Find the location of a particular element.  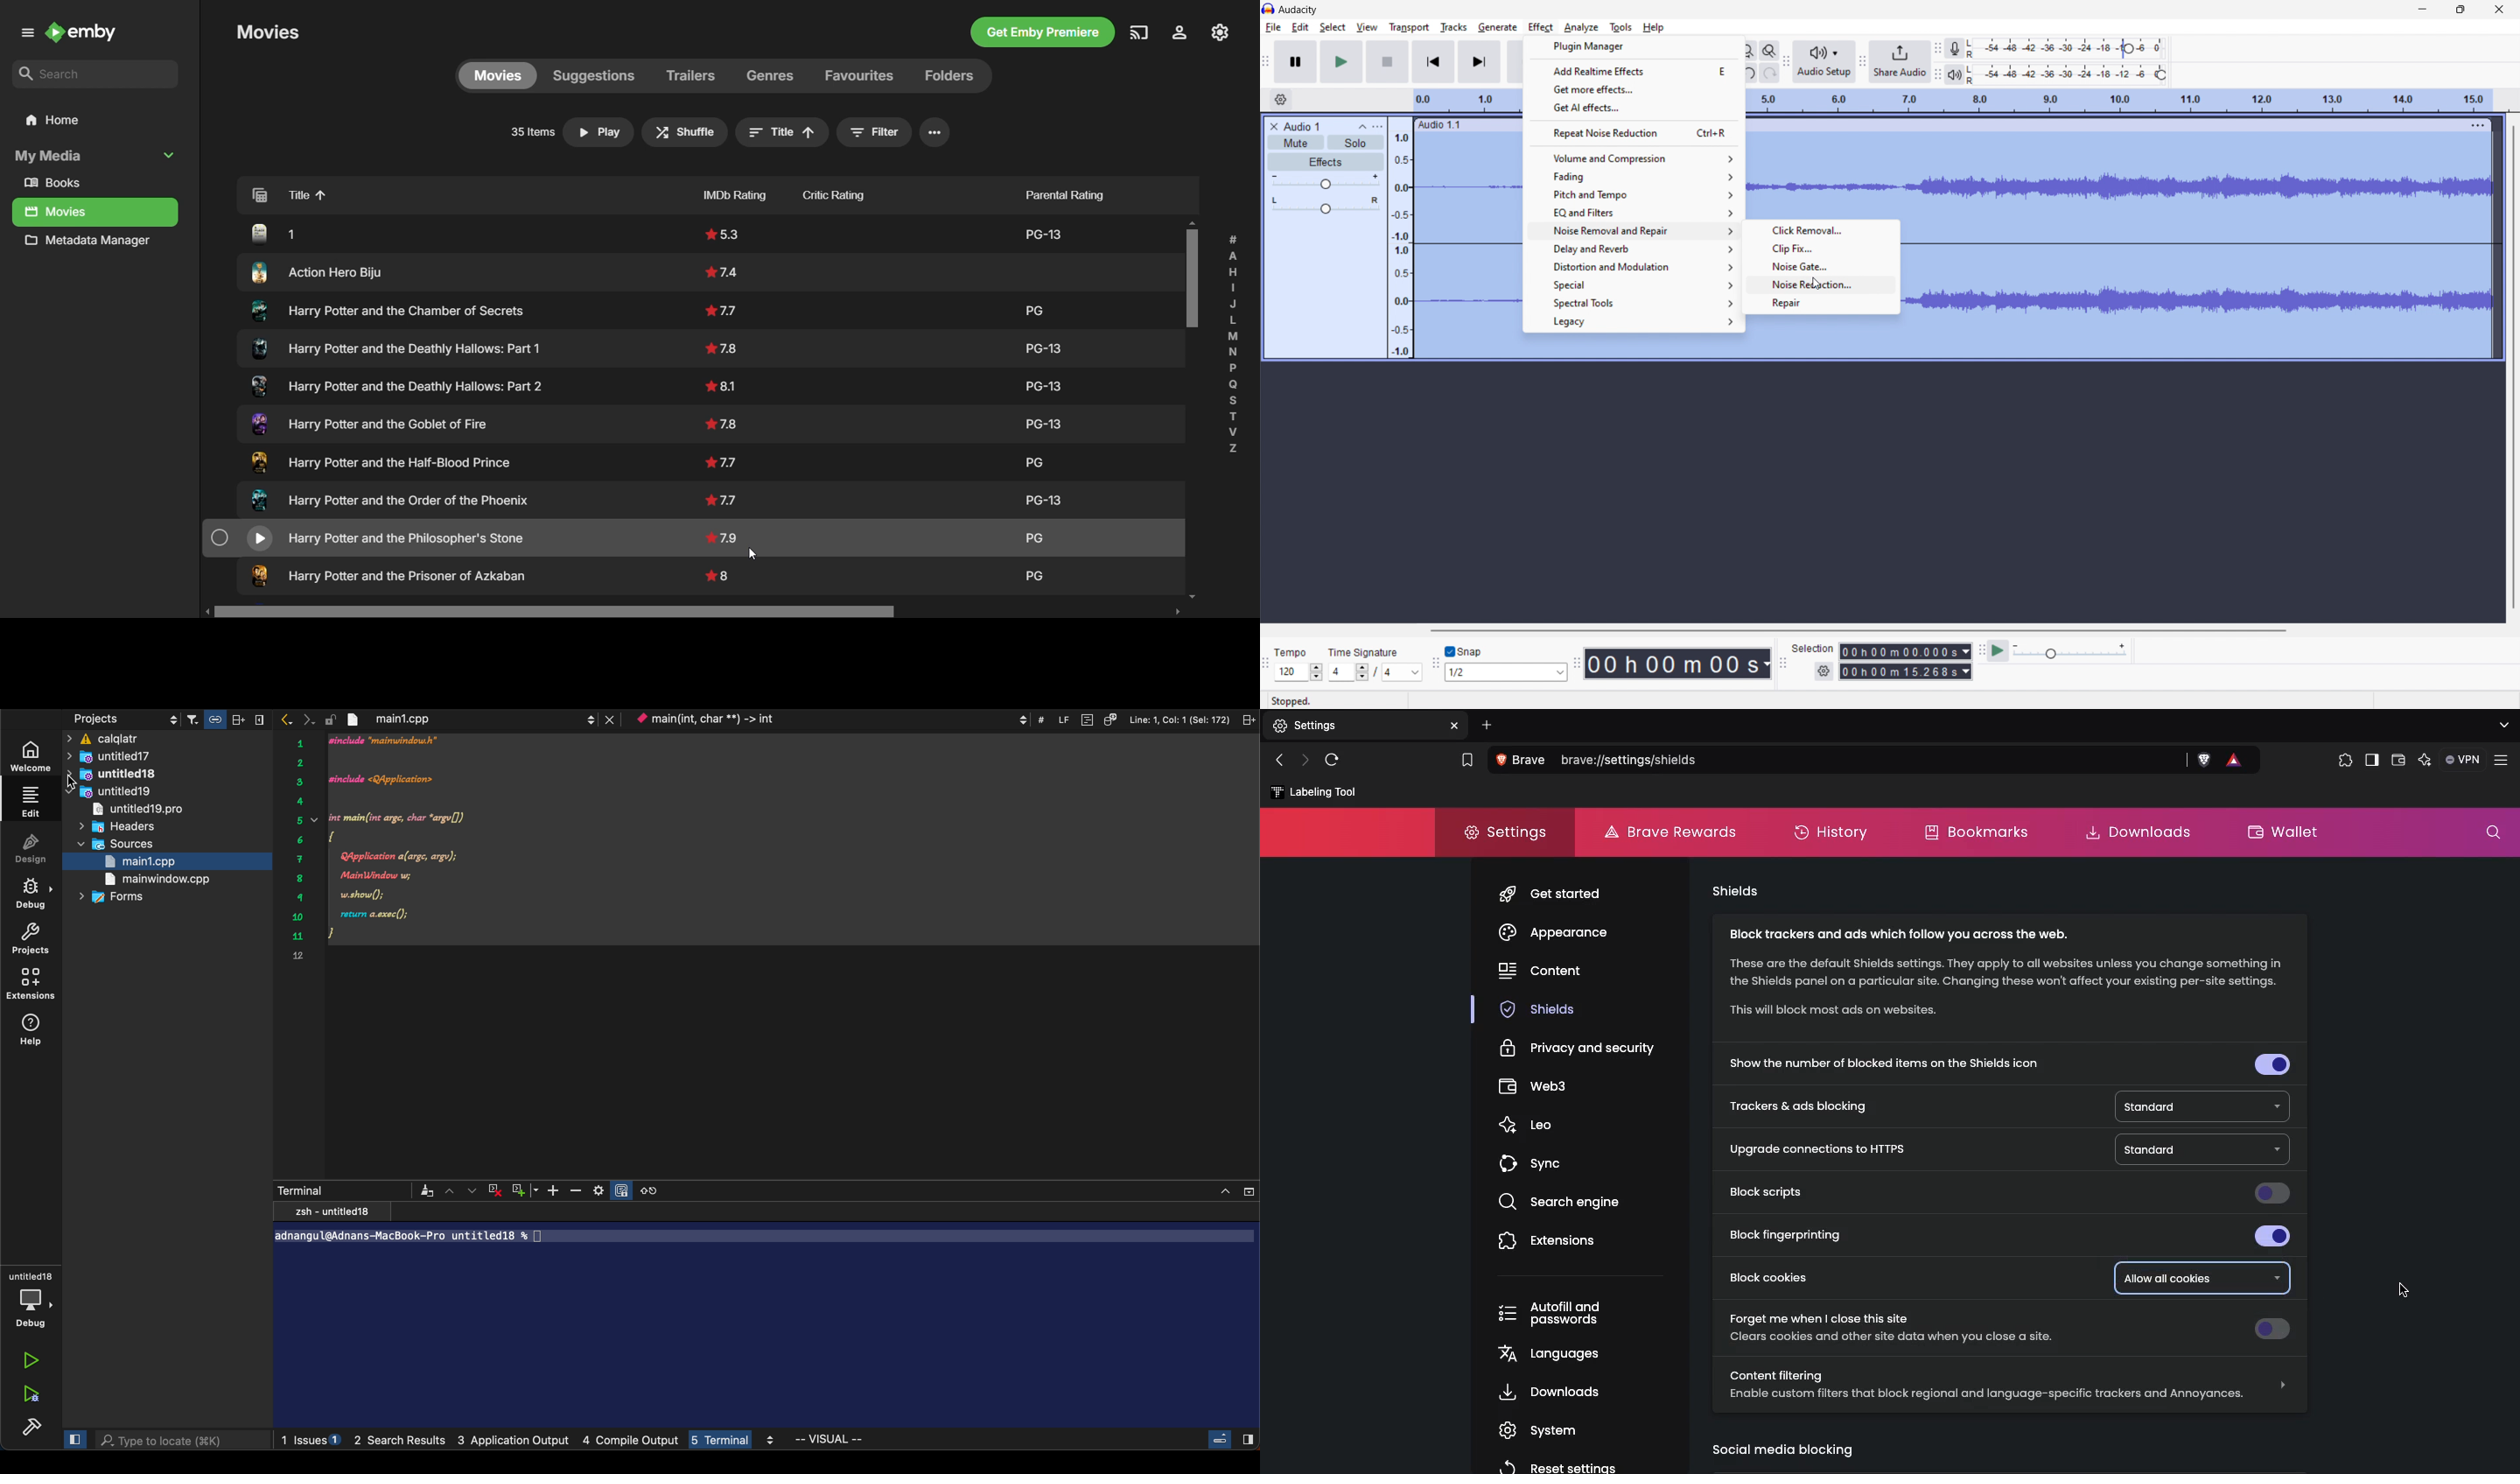

customize and control brave is located at coordinates (2503, 759).